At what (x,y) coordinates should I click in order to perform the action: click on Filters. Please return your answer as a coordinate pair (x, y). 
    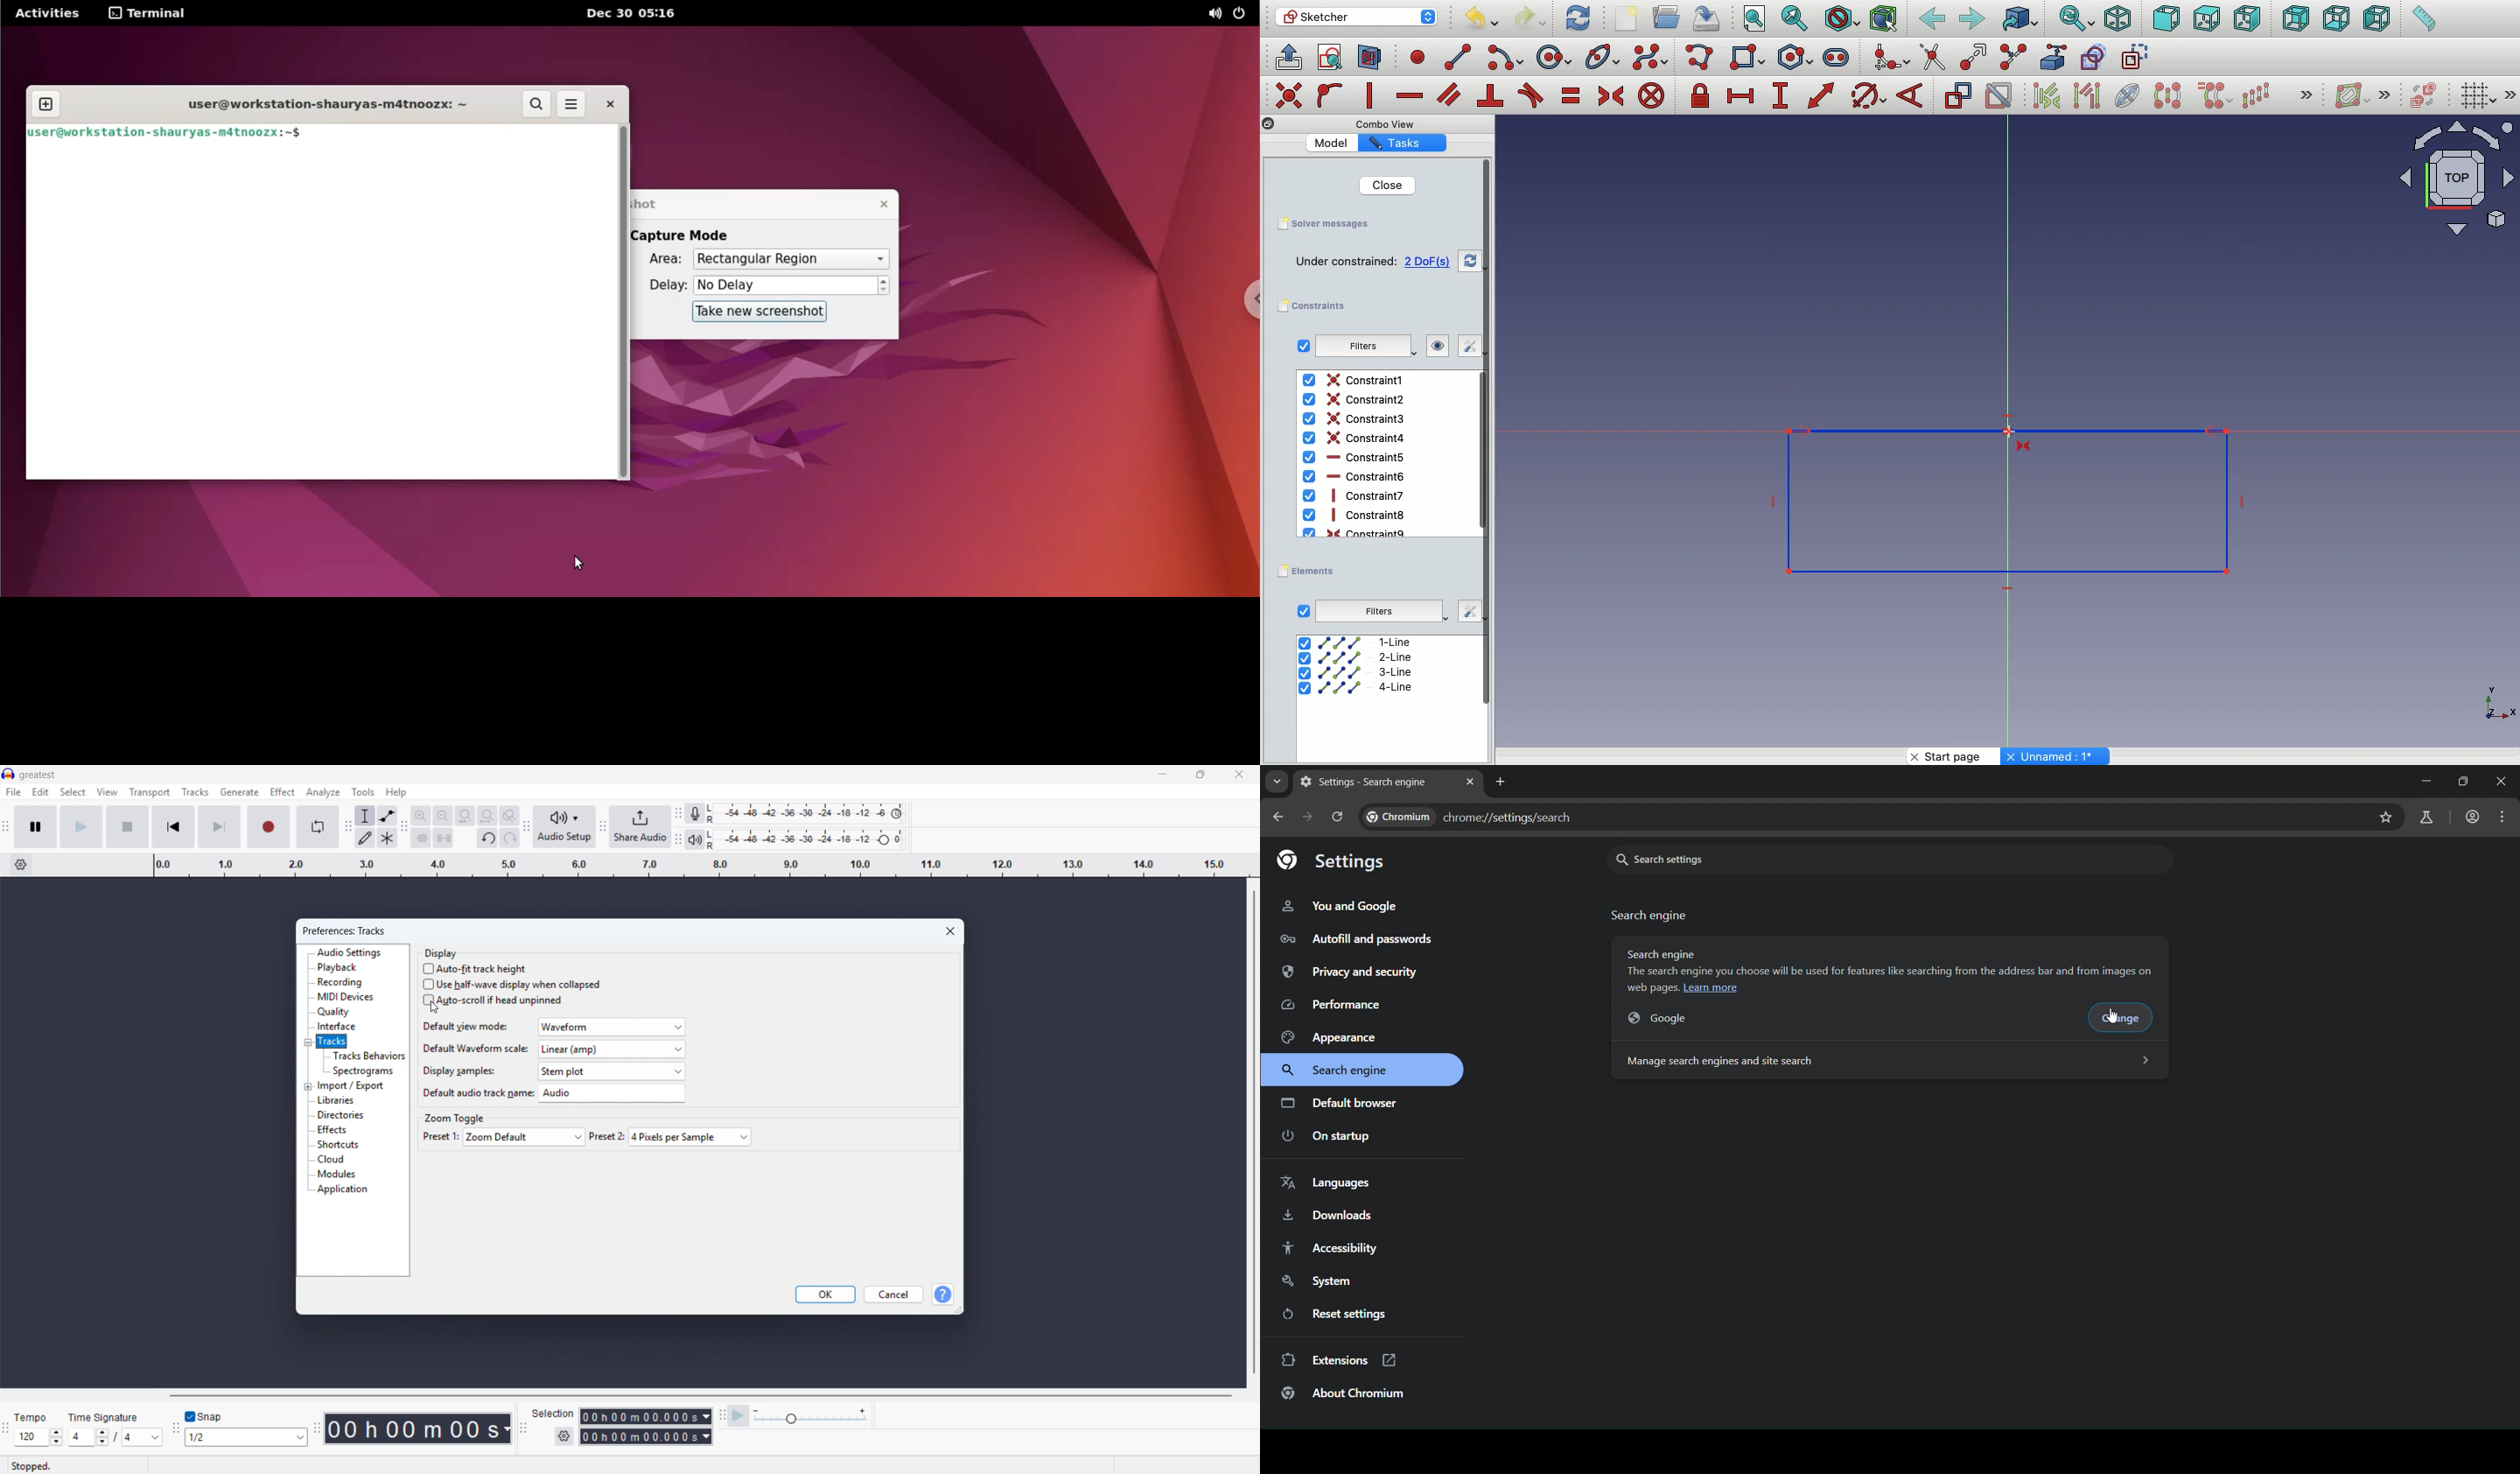
    Looking at the image, I should click on (1378, 612).